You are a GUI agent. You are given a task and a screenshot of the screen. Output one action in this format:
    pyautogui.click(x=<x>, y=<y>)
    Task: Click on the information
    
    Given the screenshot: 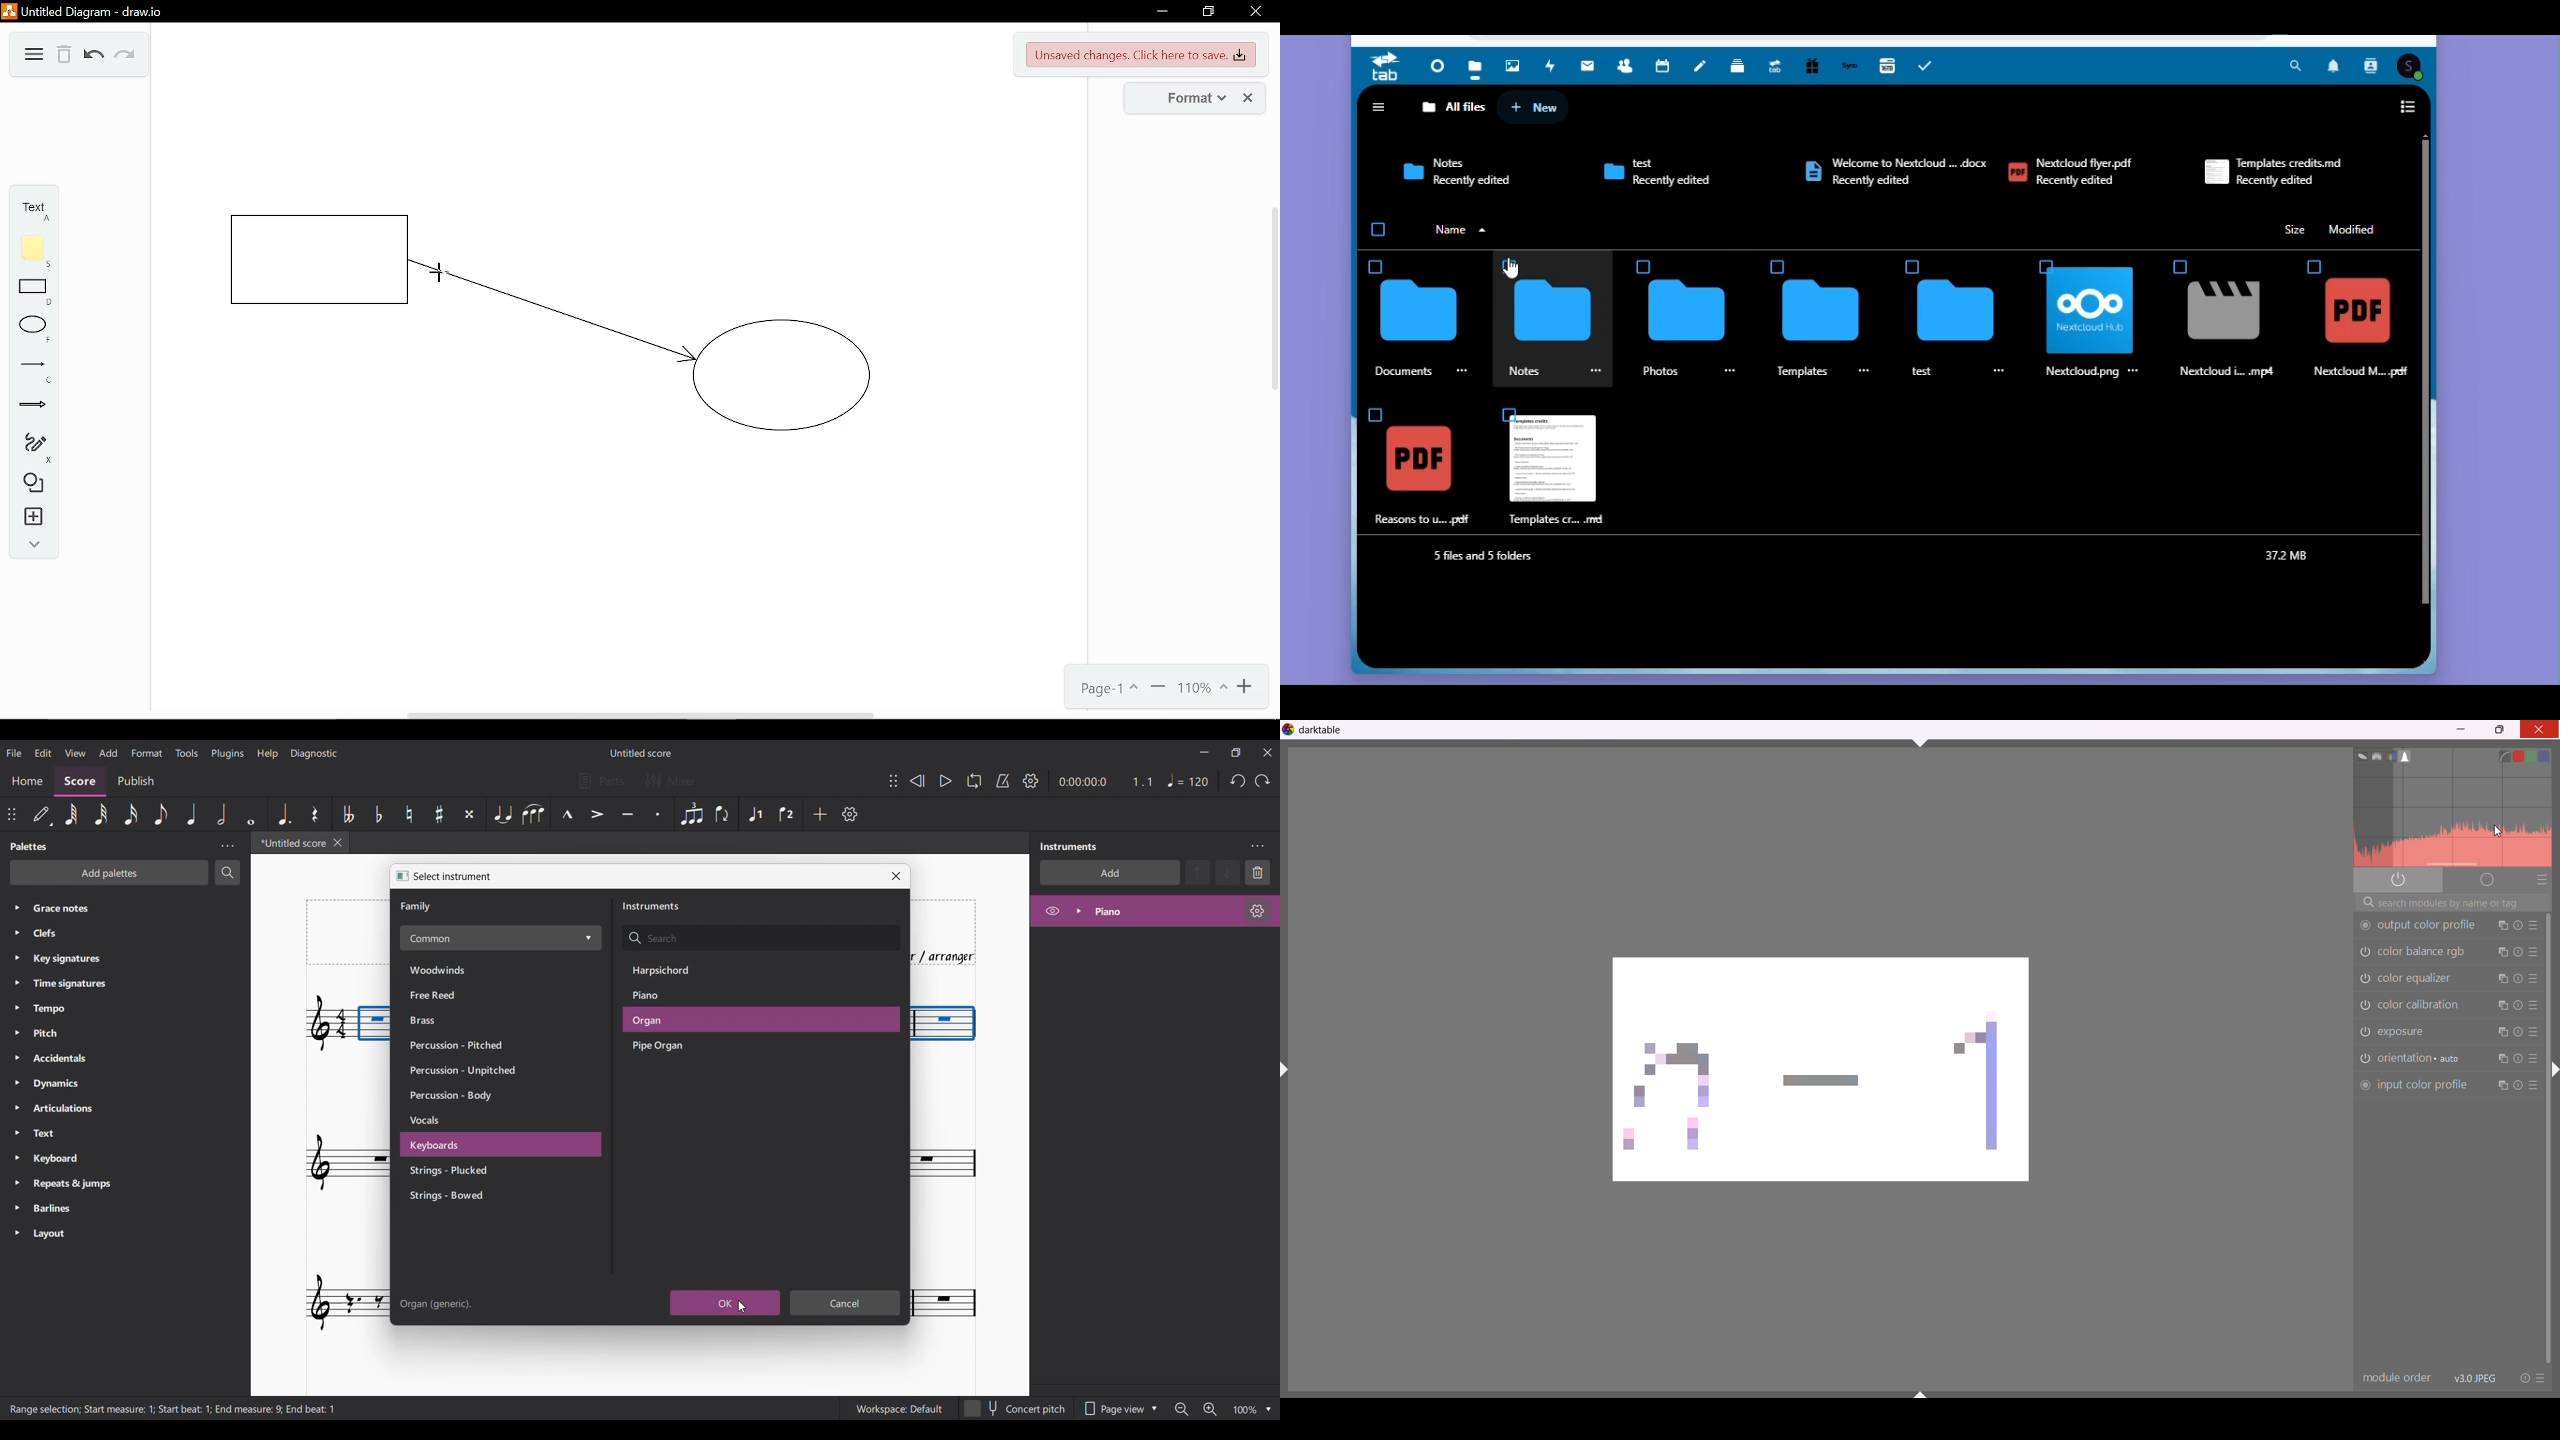 What is the action you would take?
    pyautogui.click(x=2419, y=895)
    